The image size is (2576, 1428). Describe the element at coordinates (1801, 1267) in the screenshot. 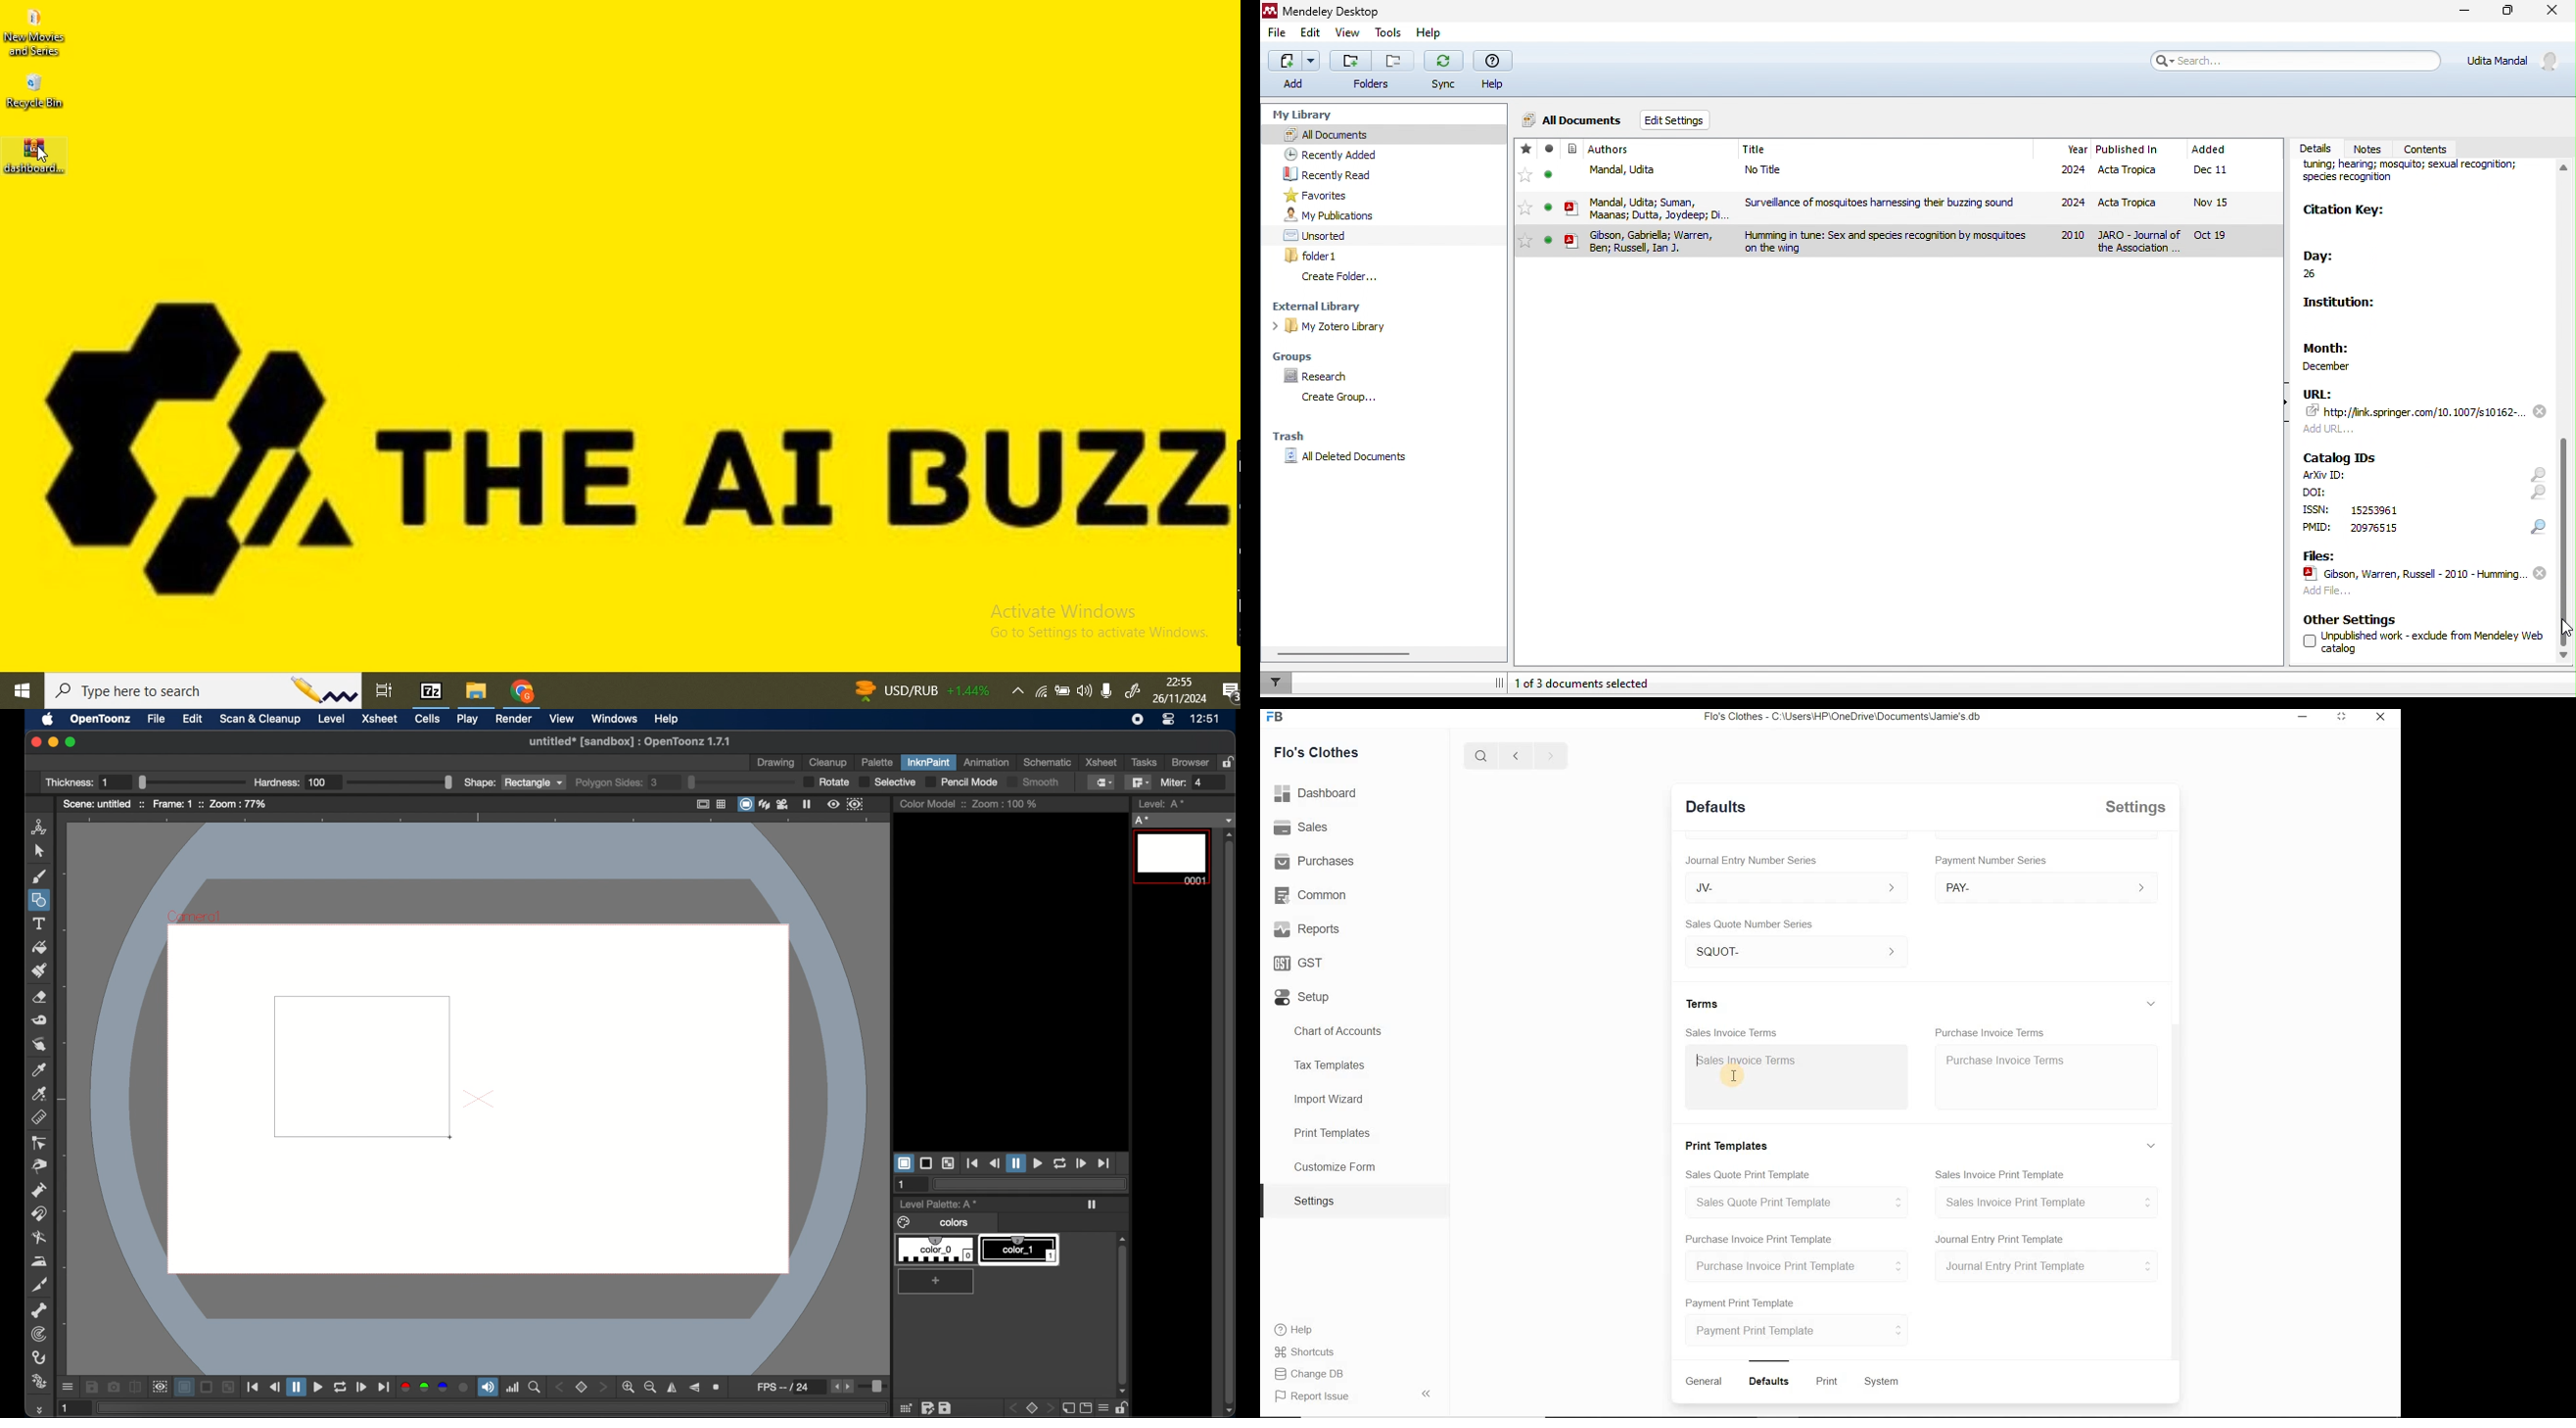

I see `Purchase Invoice Print Template` at that location.